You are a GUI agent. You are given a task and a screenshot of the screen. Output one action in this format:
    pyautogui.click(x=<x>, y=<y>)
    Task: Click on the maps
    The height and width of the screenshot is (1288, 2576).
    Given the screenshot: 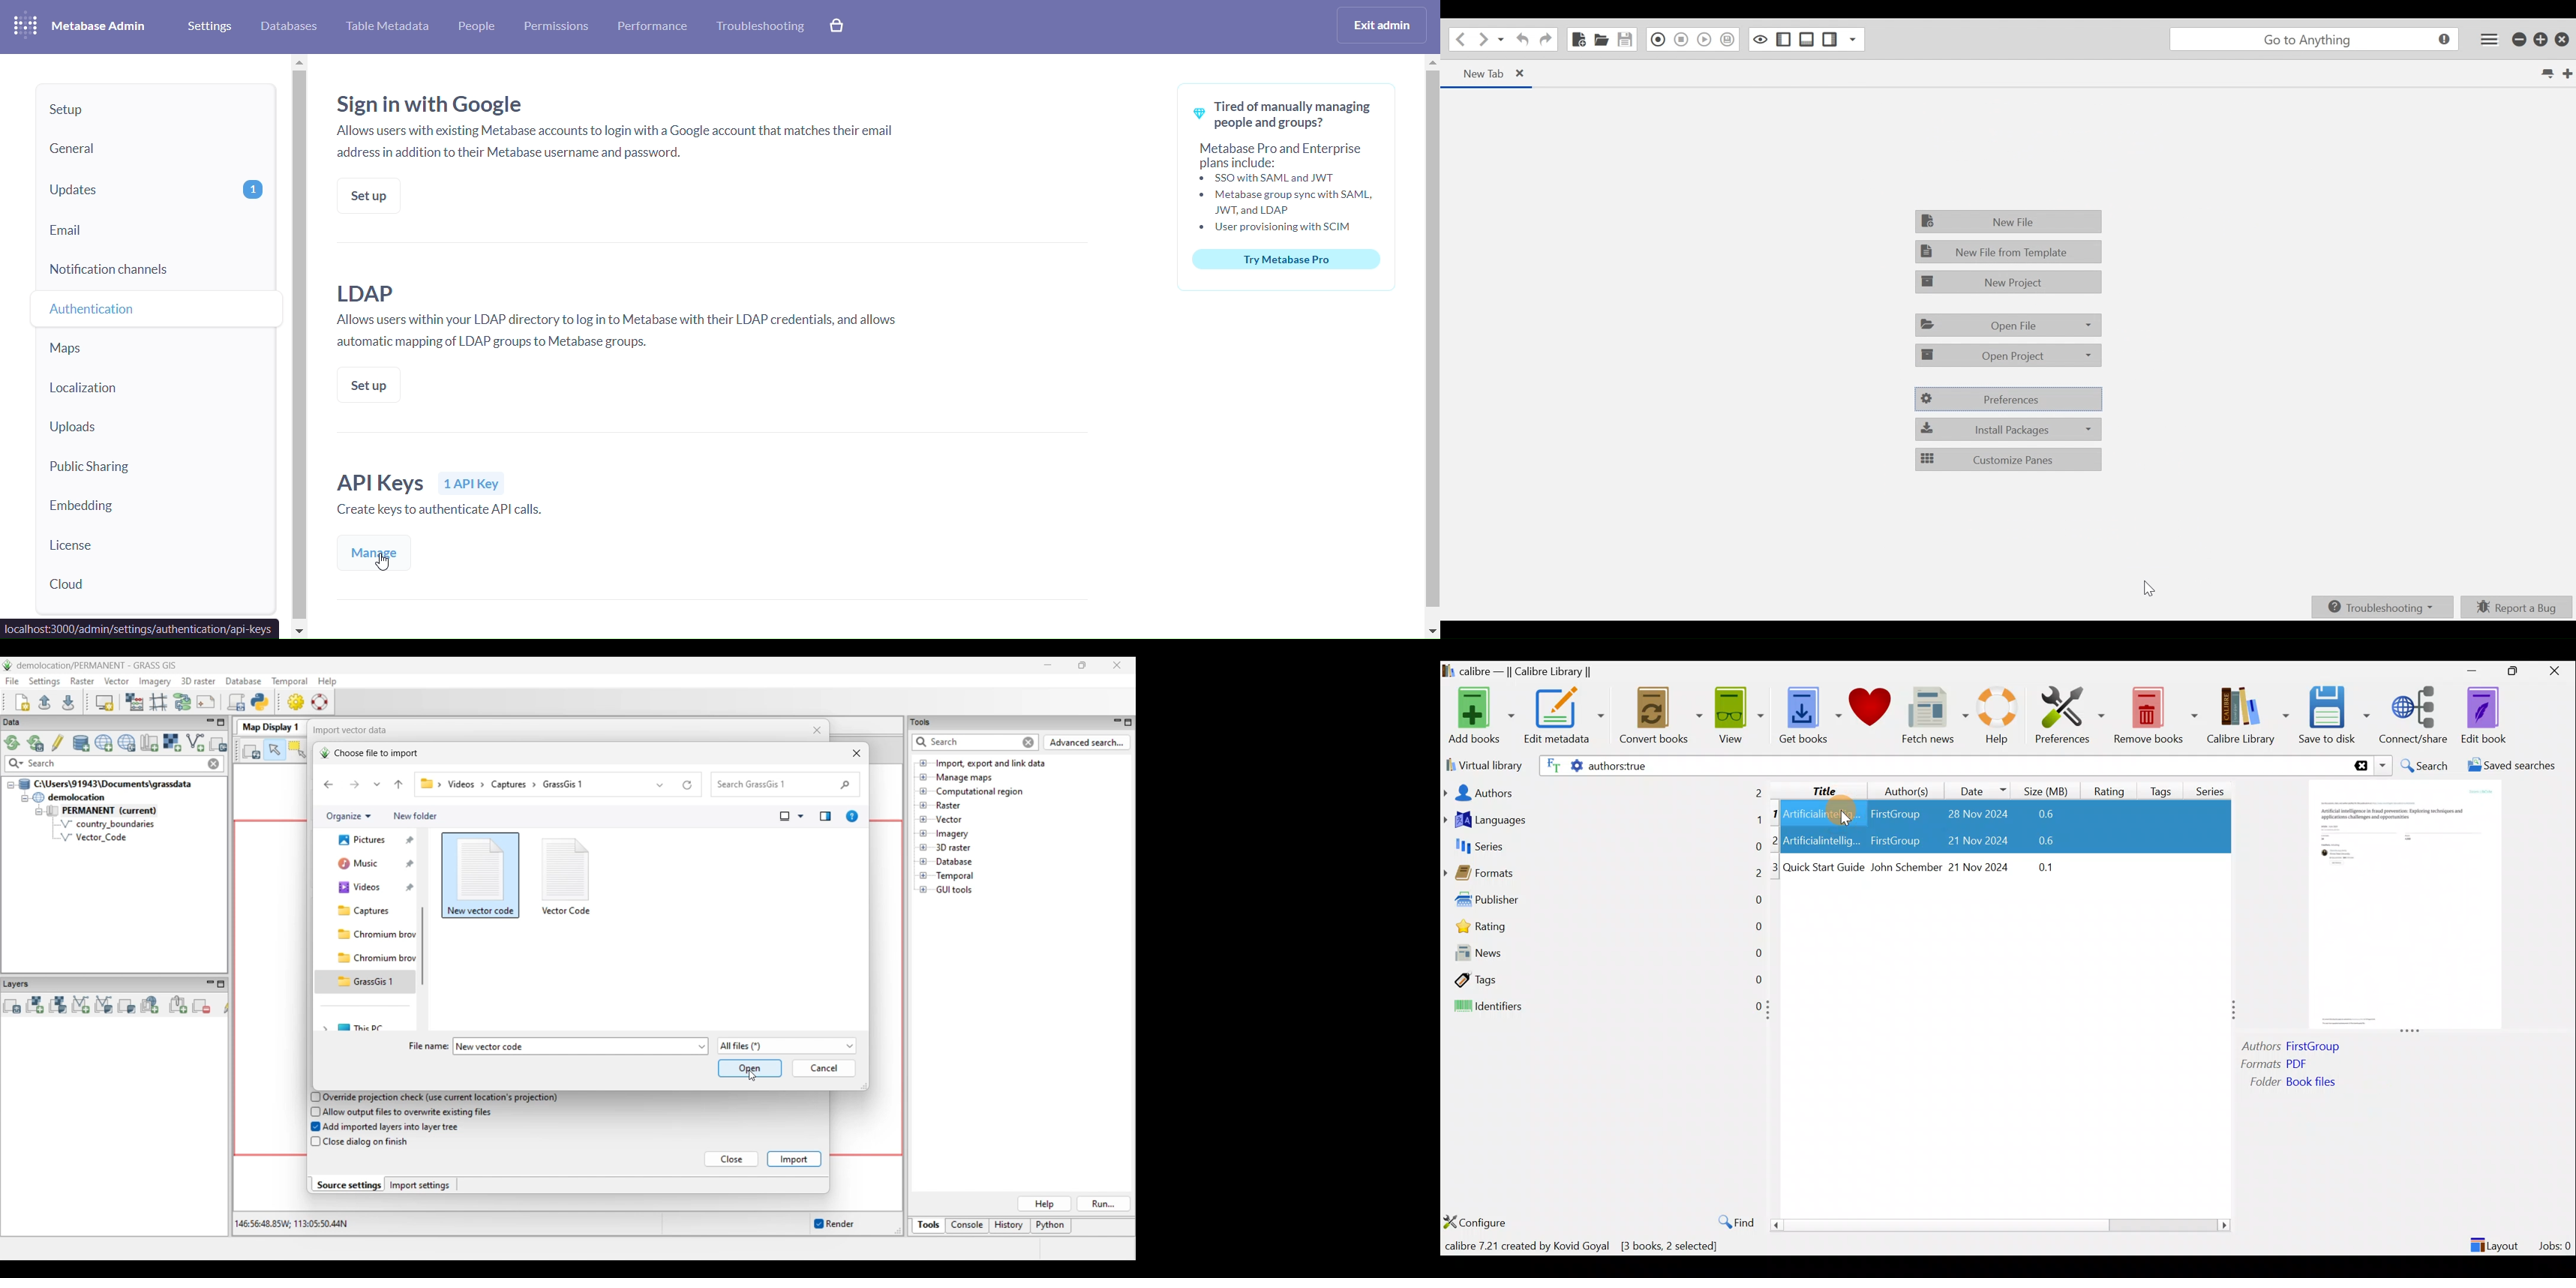 What is the action you would take?
    pyautogui.click(x=154, y=350)
    